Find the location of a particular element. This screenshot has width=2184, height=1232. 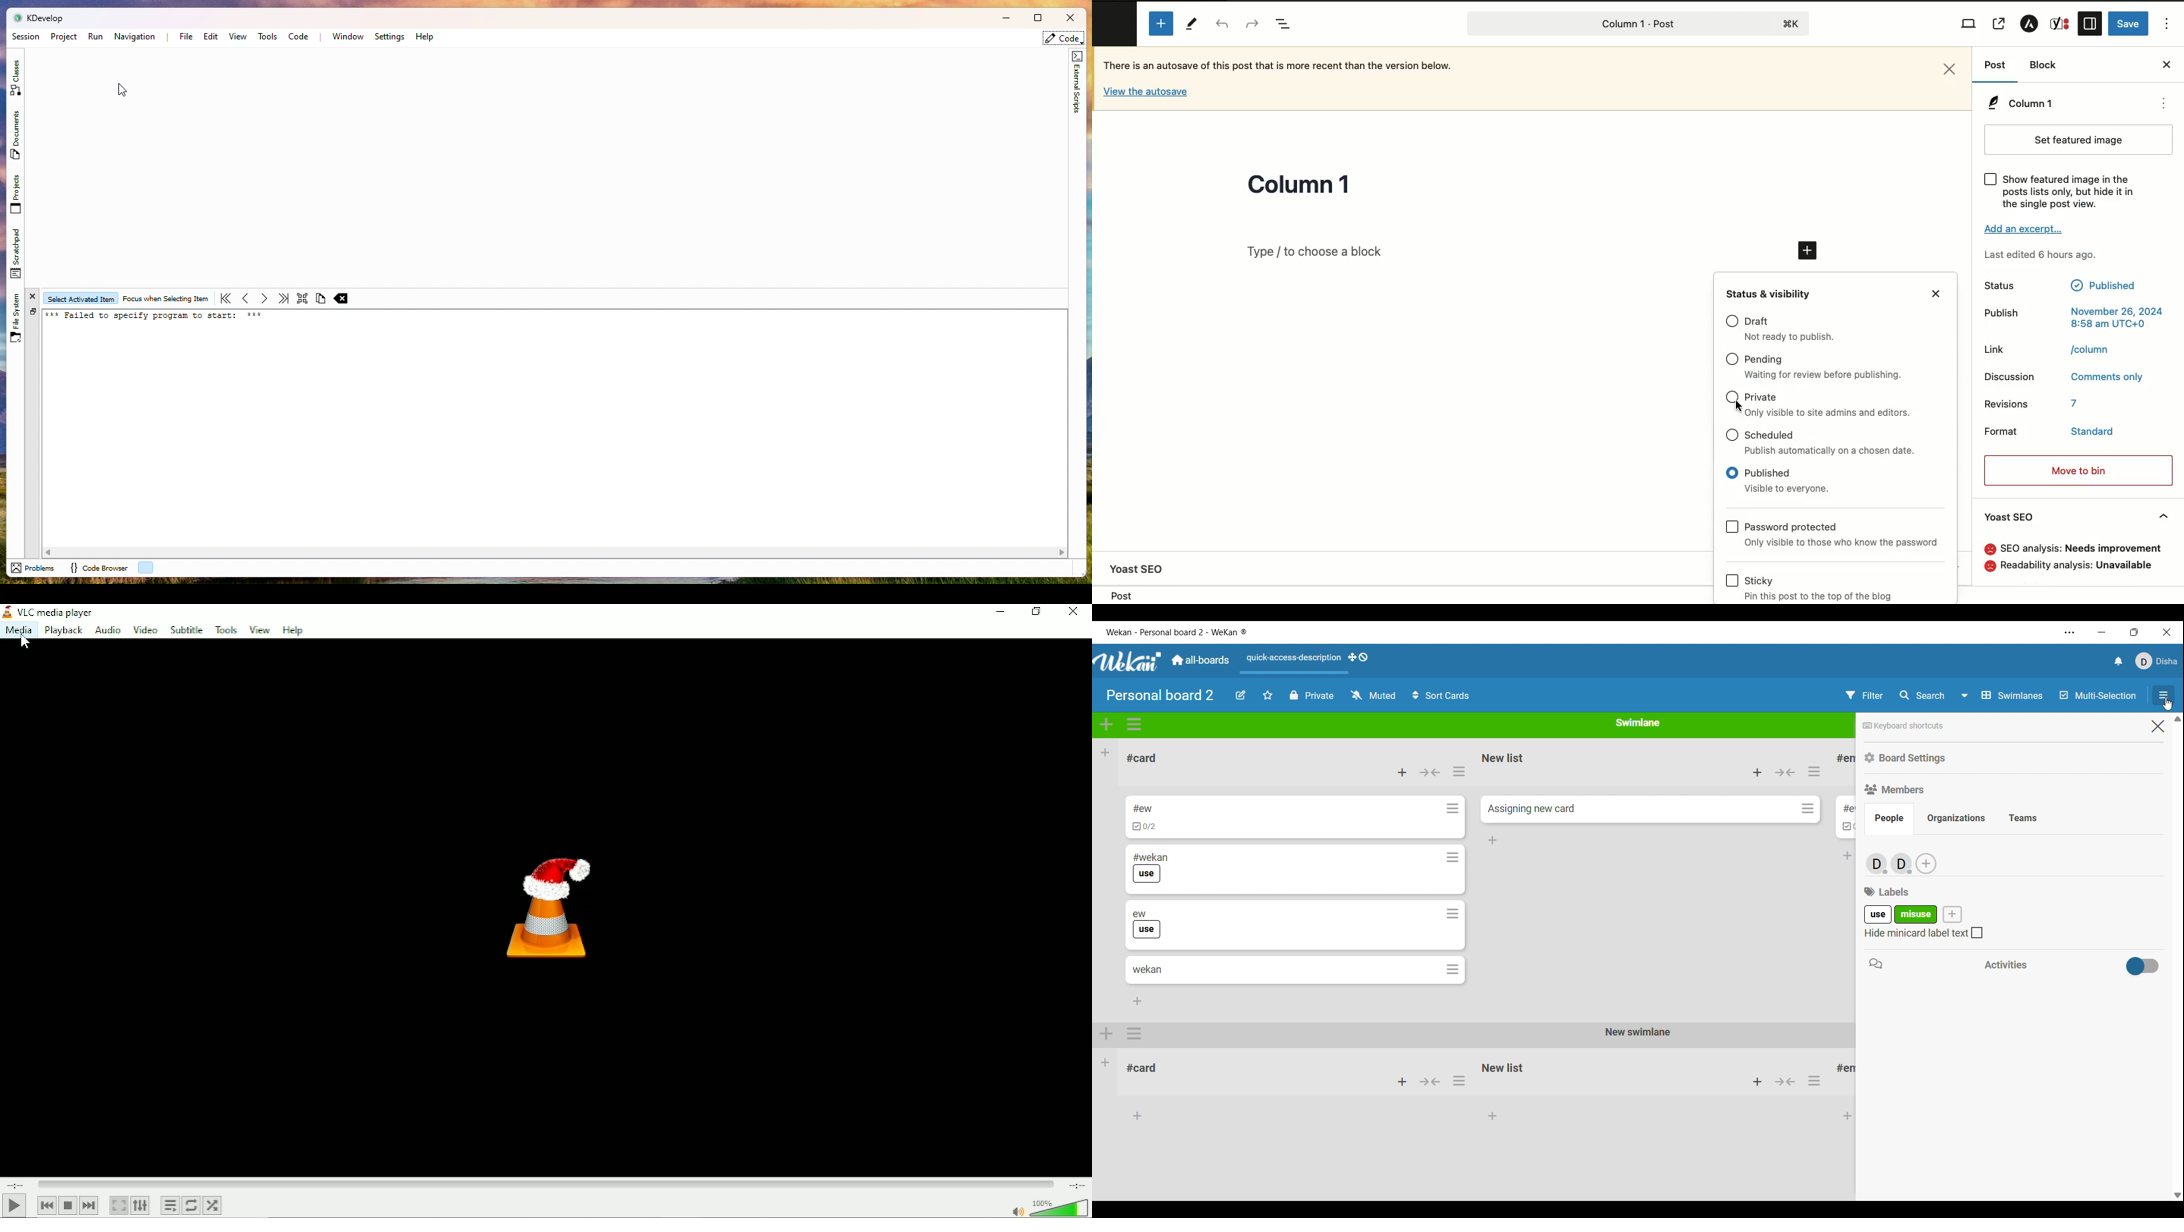

Status is located at coordinates (2012, 286).